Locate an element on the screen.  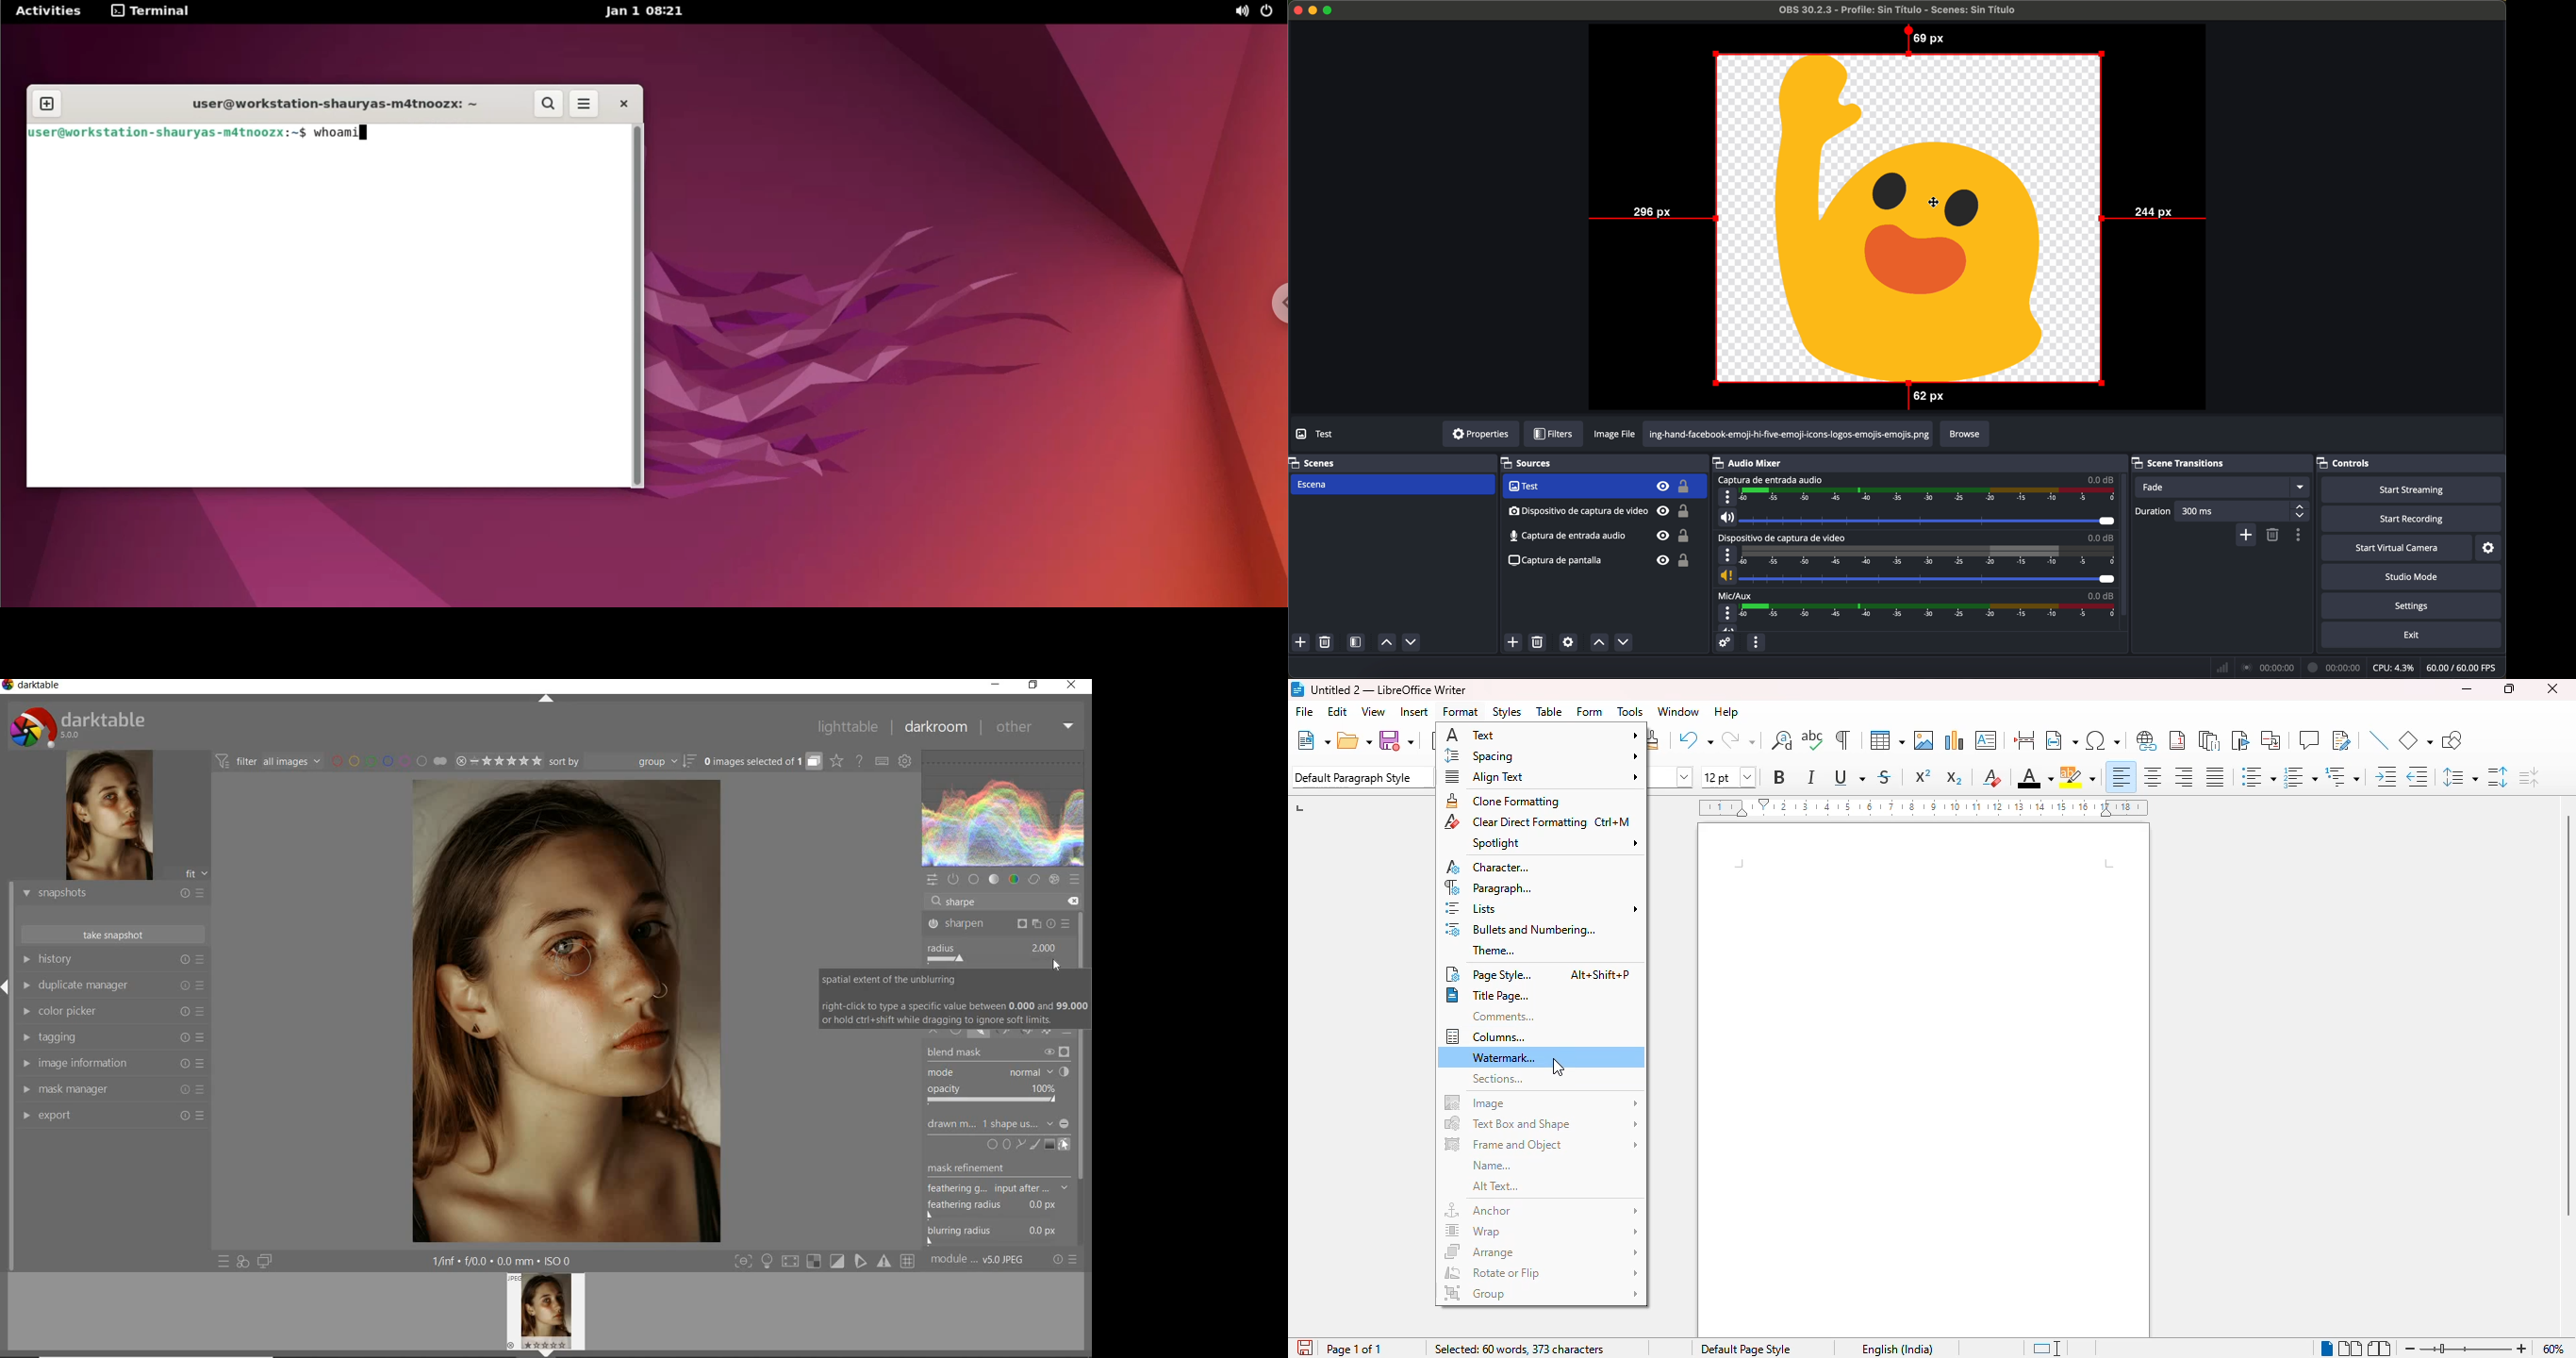
arrange is located at coordinates (1542, 1251).